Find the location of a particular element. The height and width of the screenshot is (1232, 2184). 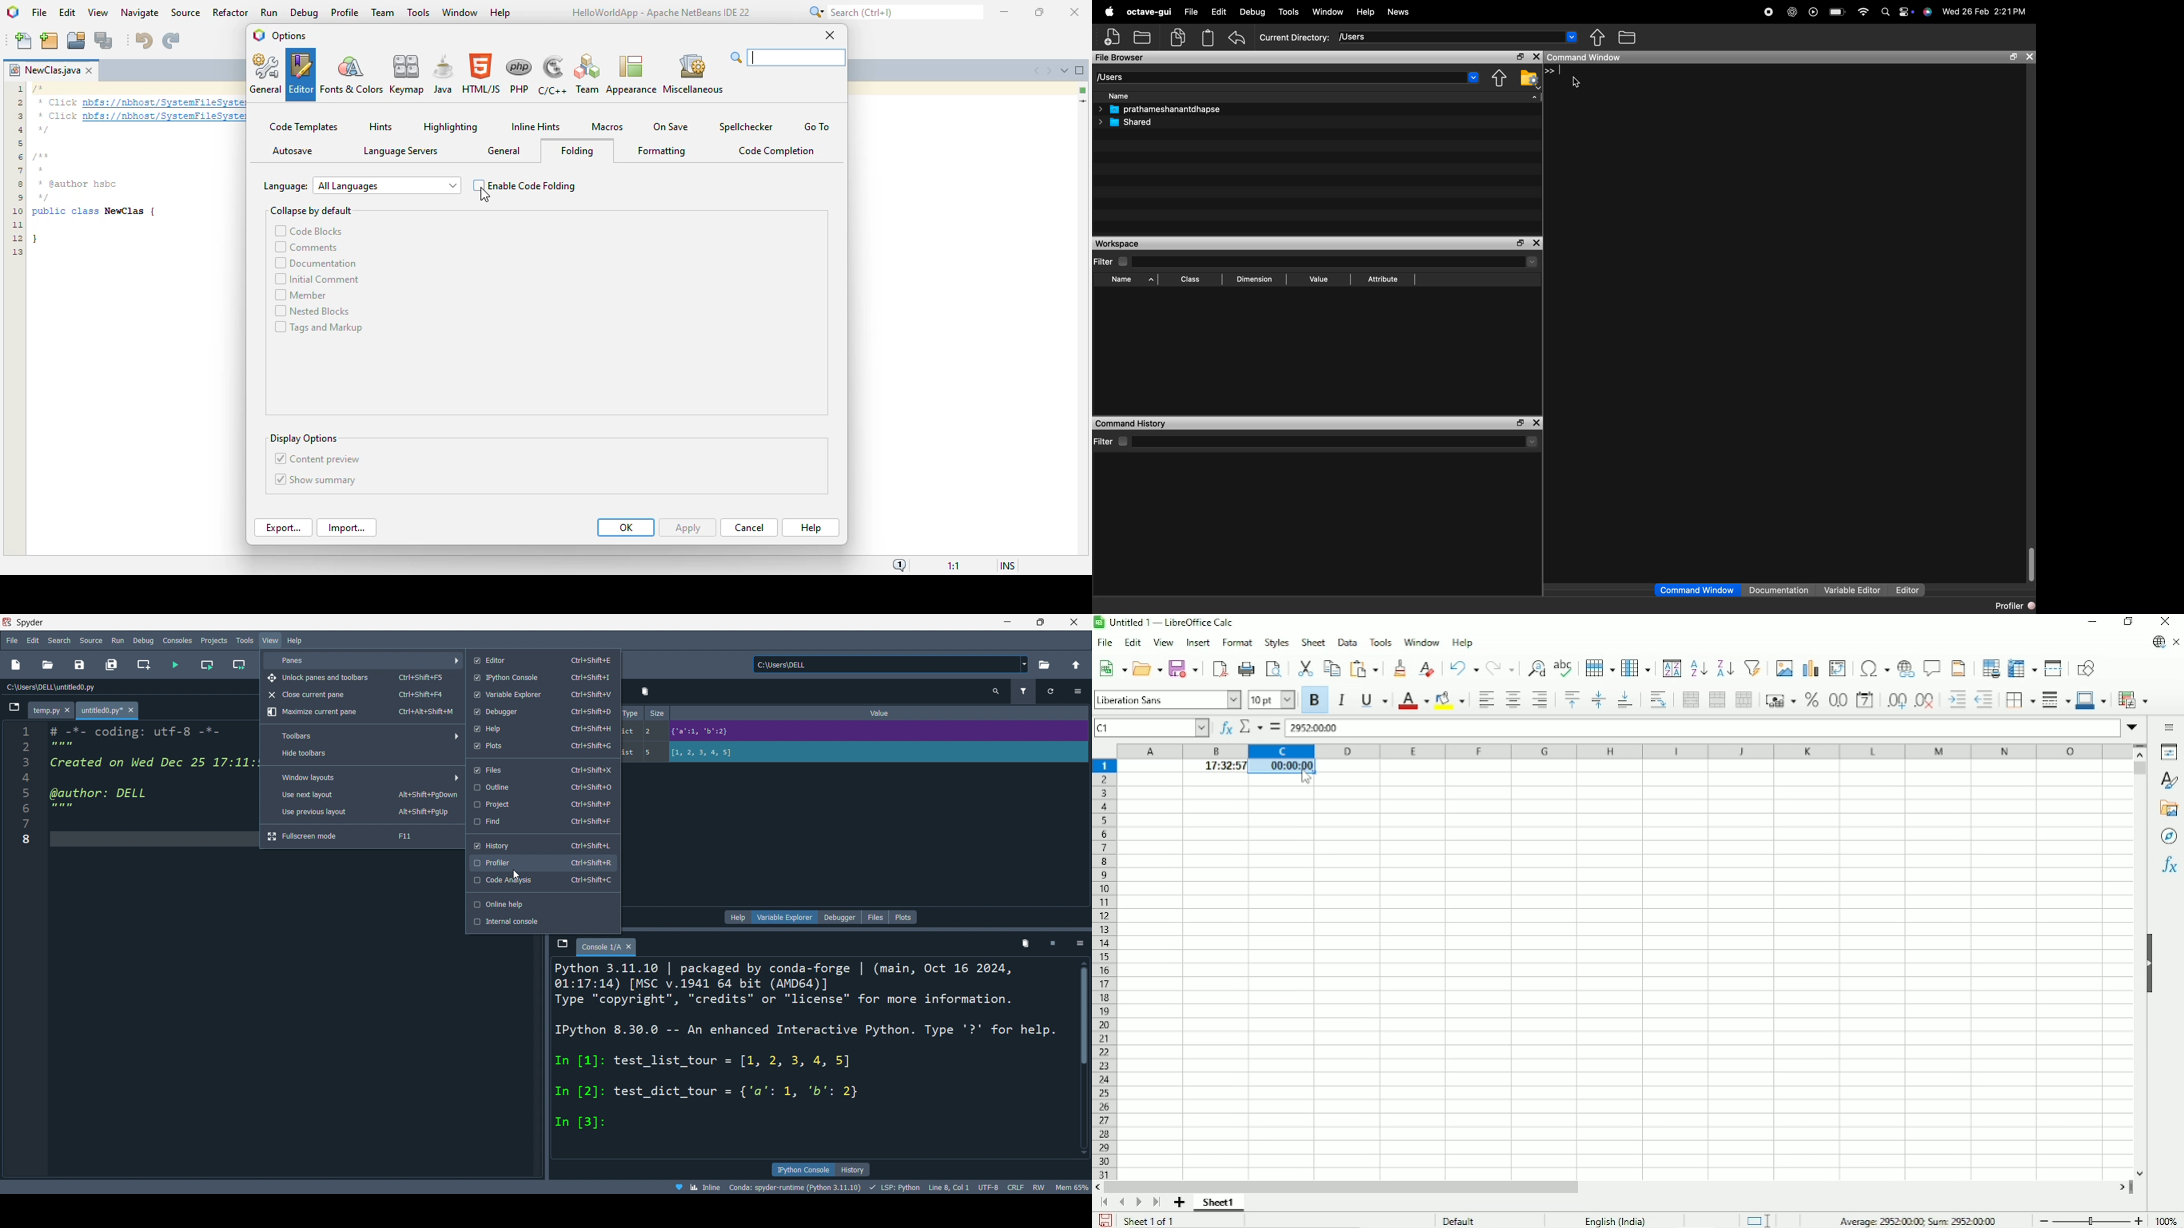

Line numbers is located at coordinates (16, 171).